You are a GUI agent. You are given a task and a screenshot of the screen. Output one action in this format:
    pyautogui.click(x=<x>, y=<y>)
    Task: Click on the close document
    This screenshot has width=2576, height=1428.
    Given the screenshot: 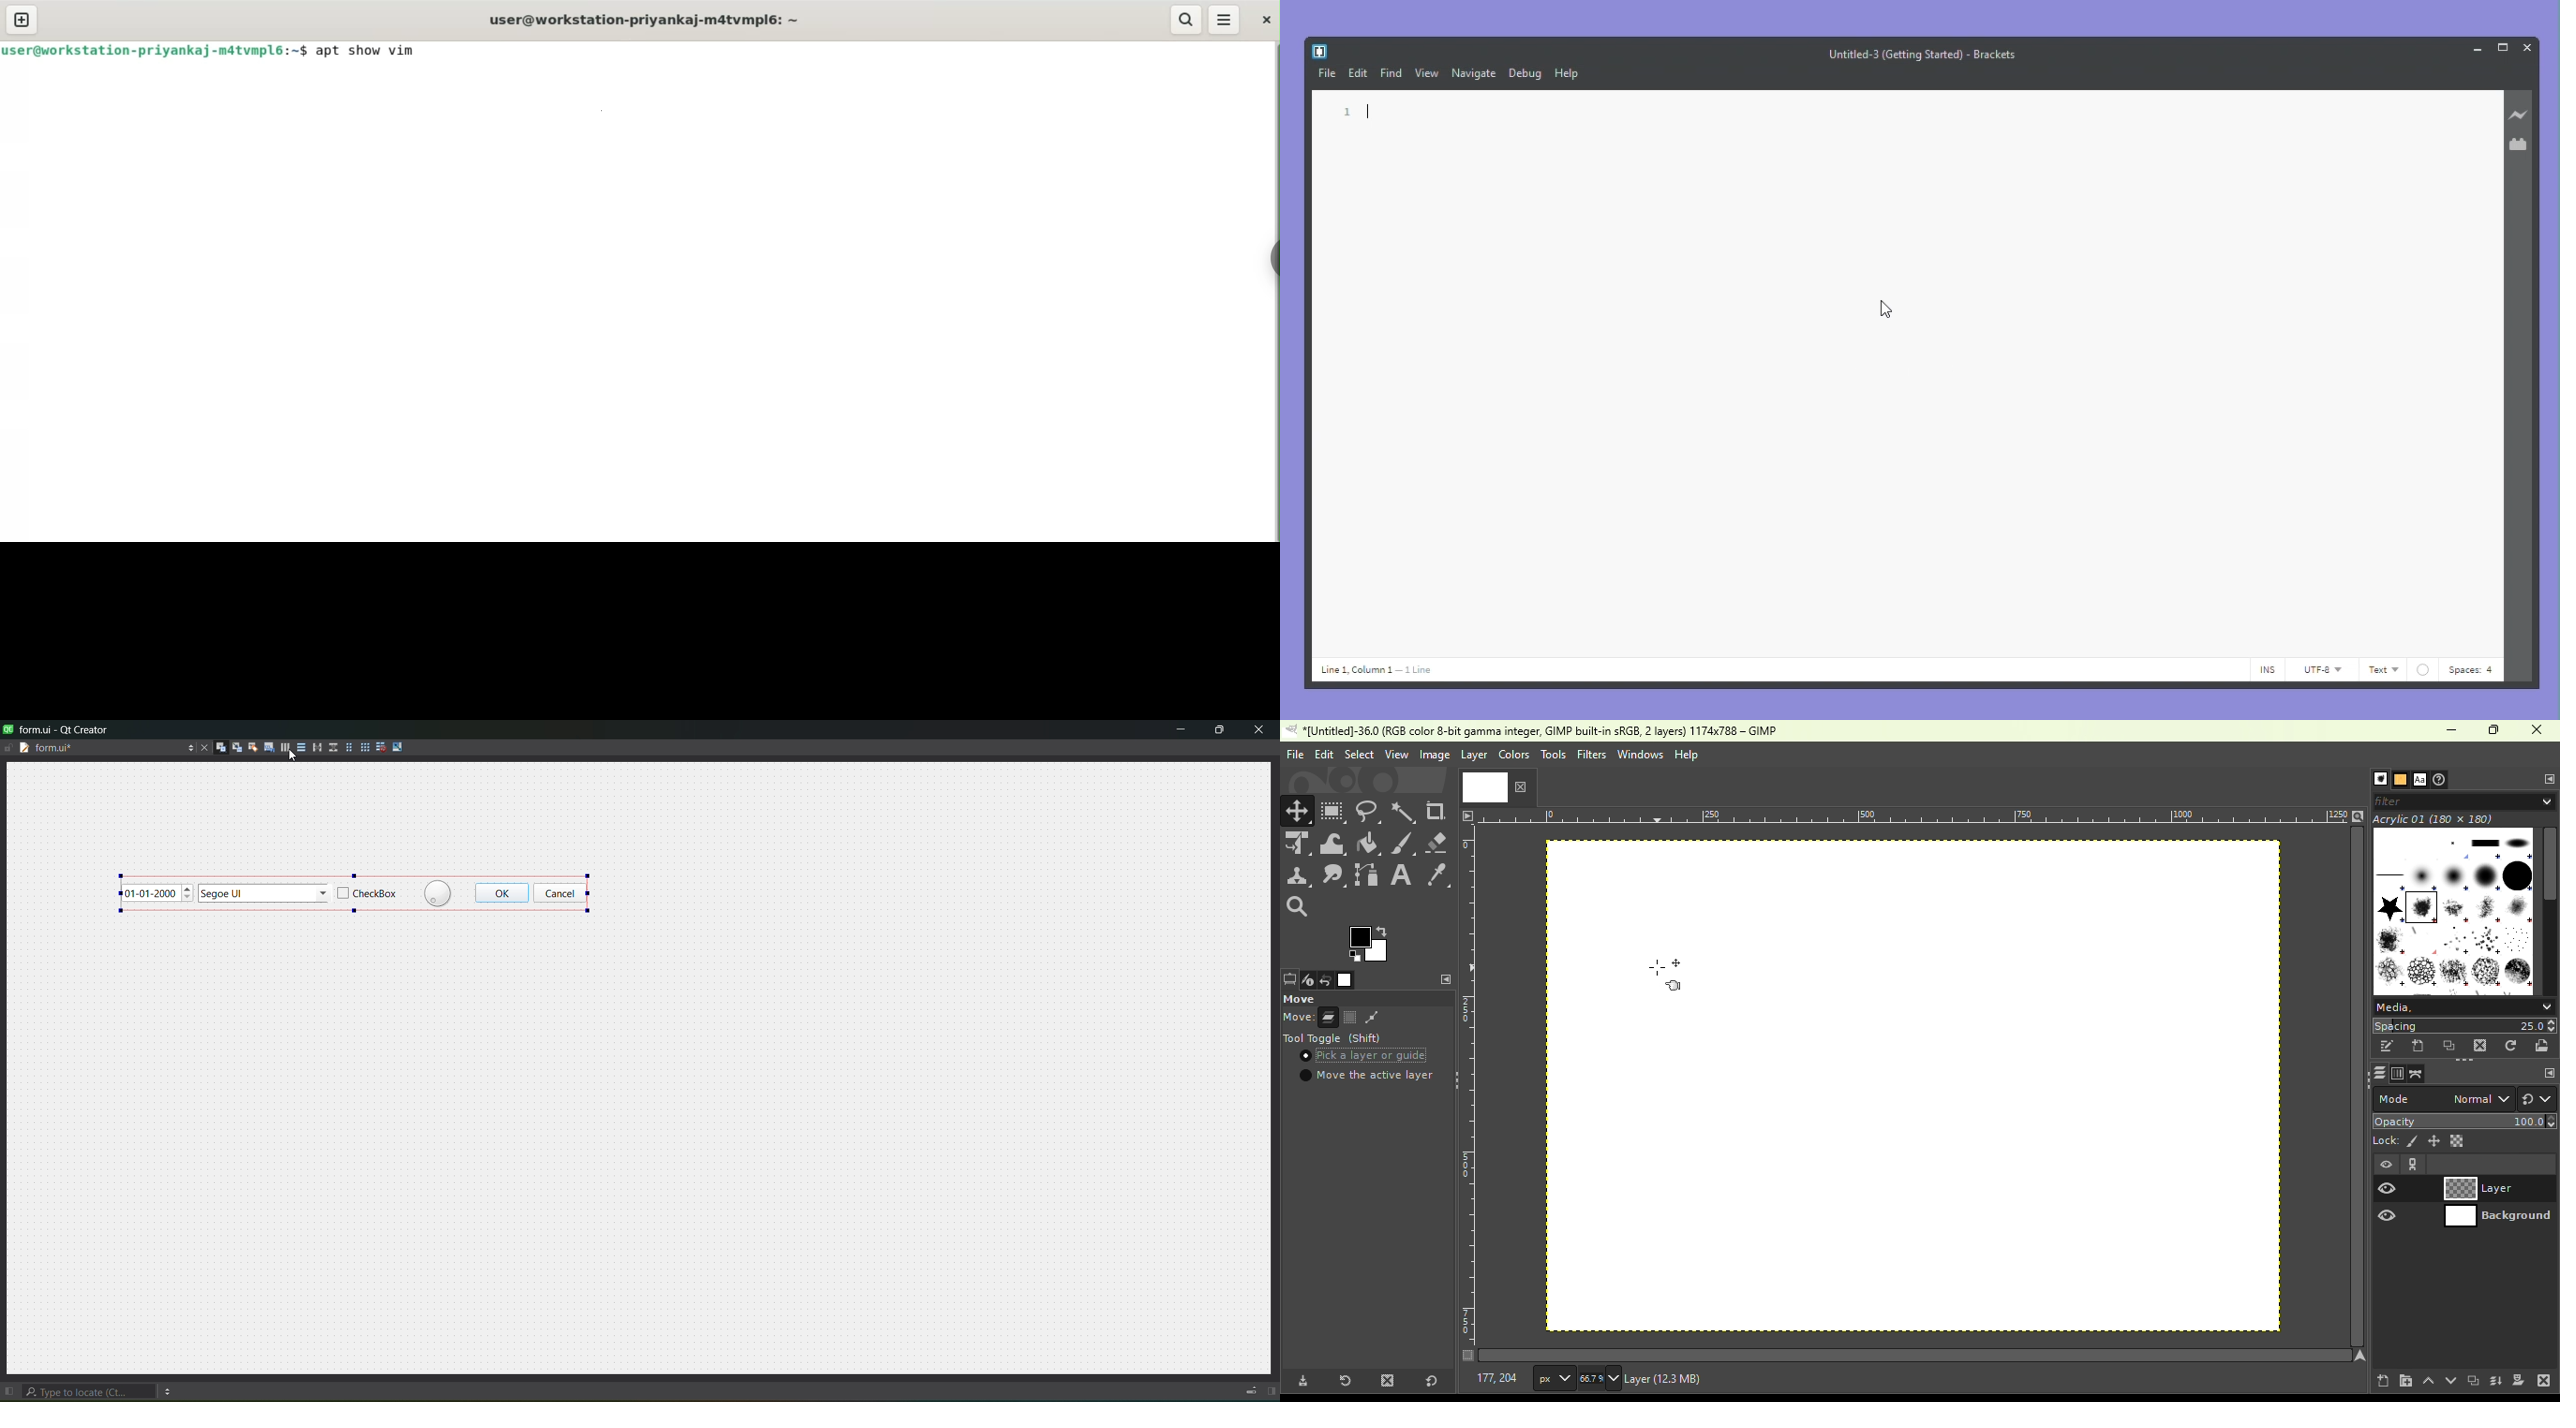 What is the action you would take?
    pyautogui.click(x=202, y=745)
    